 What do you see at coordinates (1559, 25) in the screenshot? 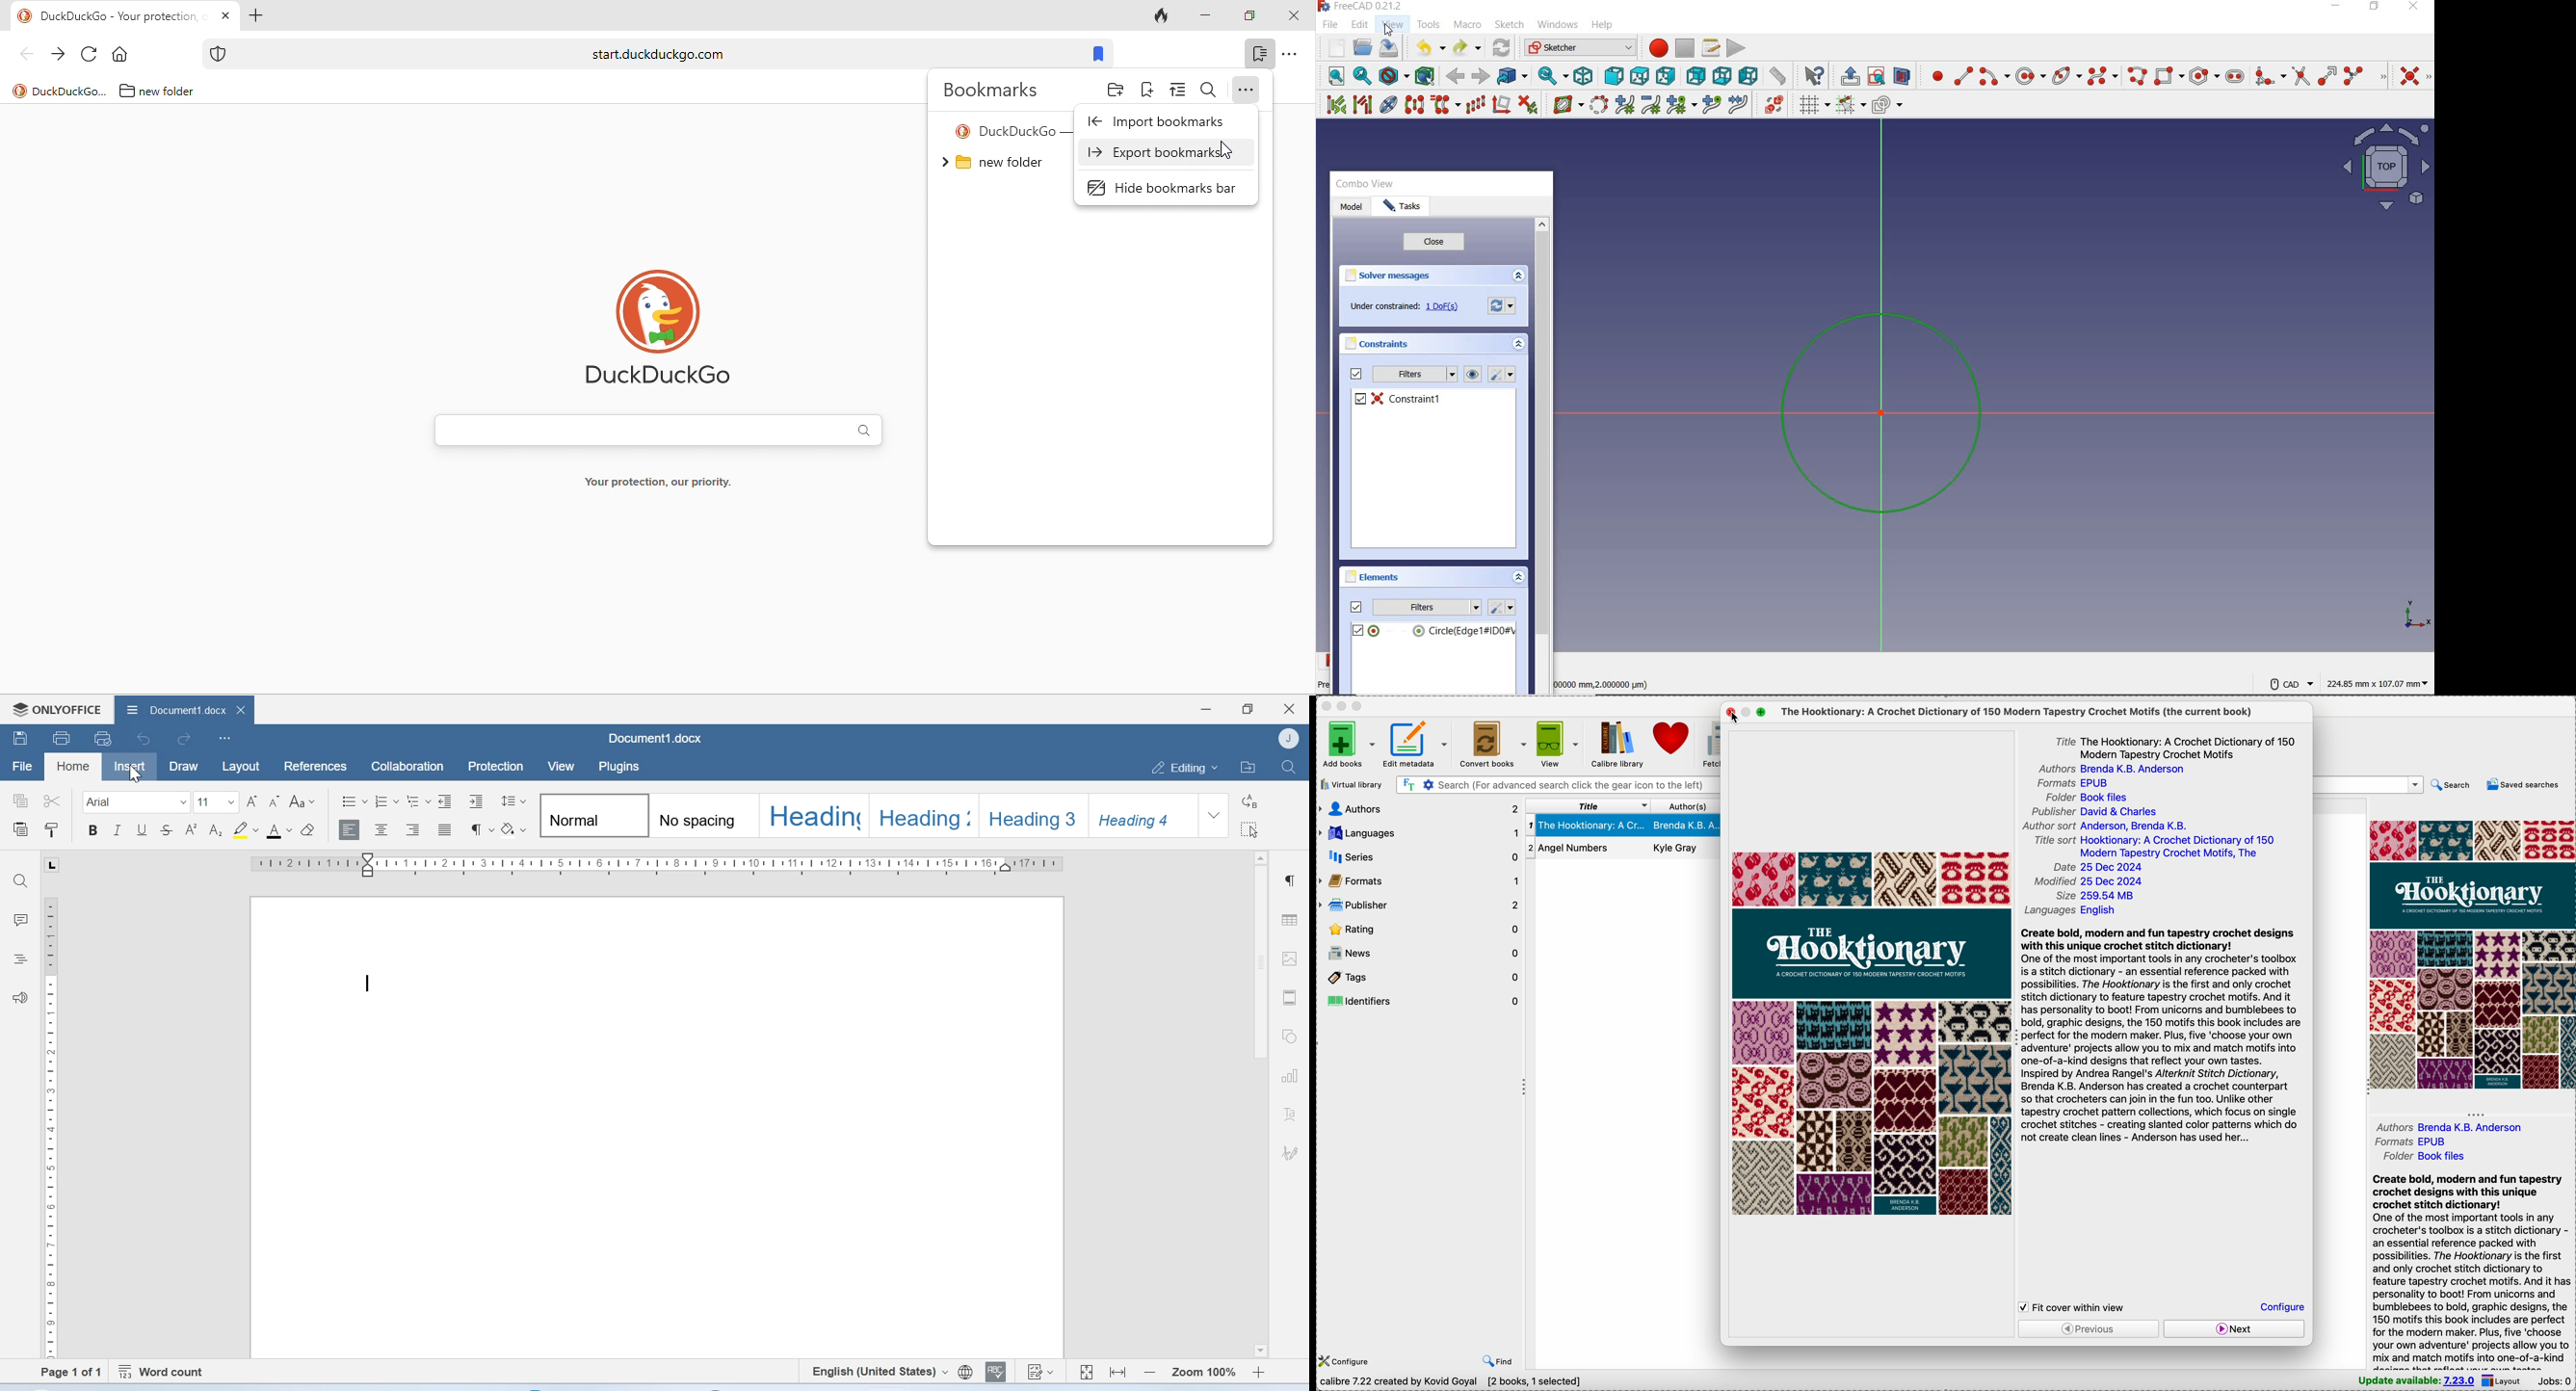
I see `windows` at bounding box center [1559, 25].